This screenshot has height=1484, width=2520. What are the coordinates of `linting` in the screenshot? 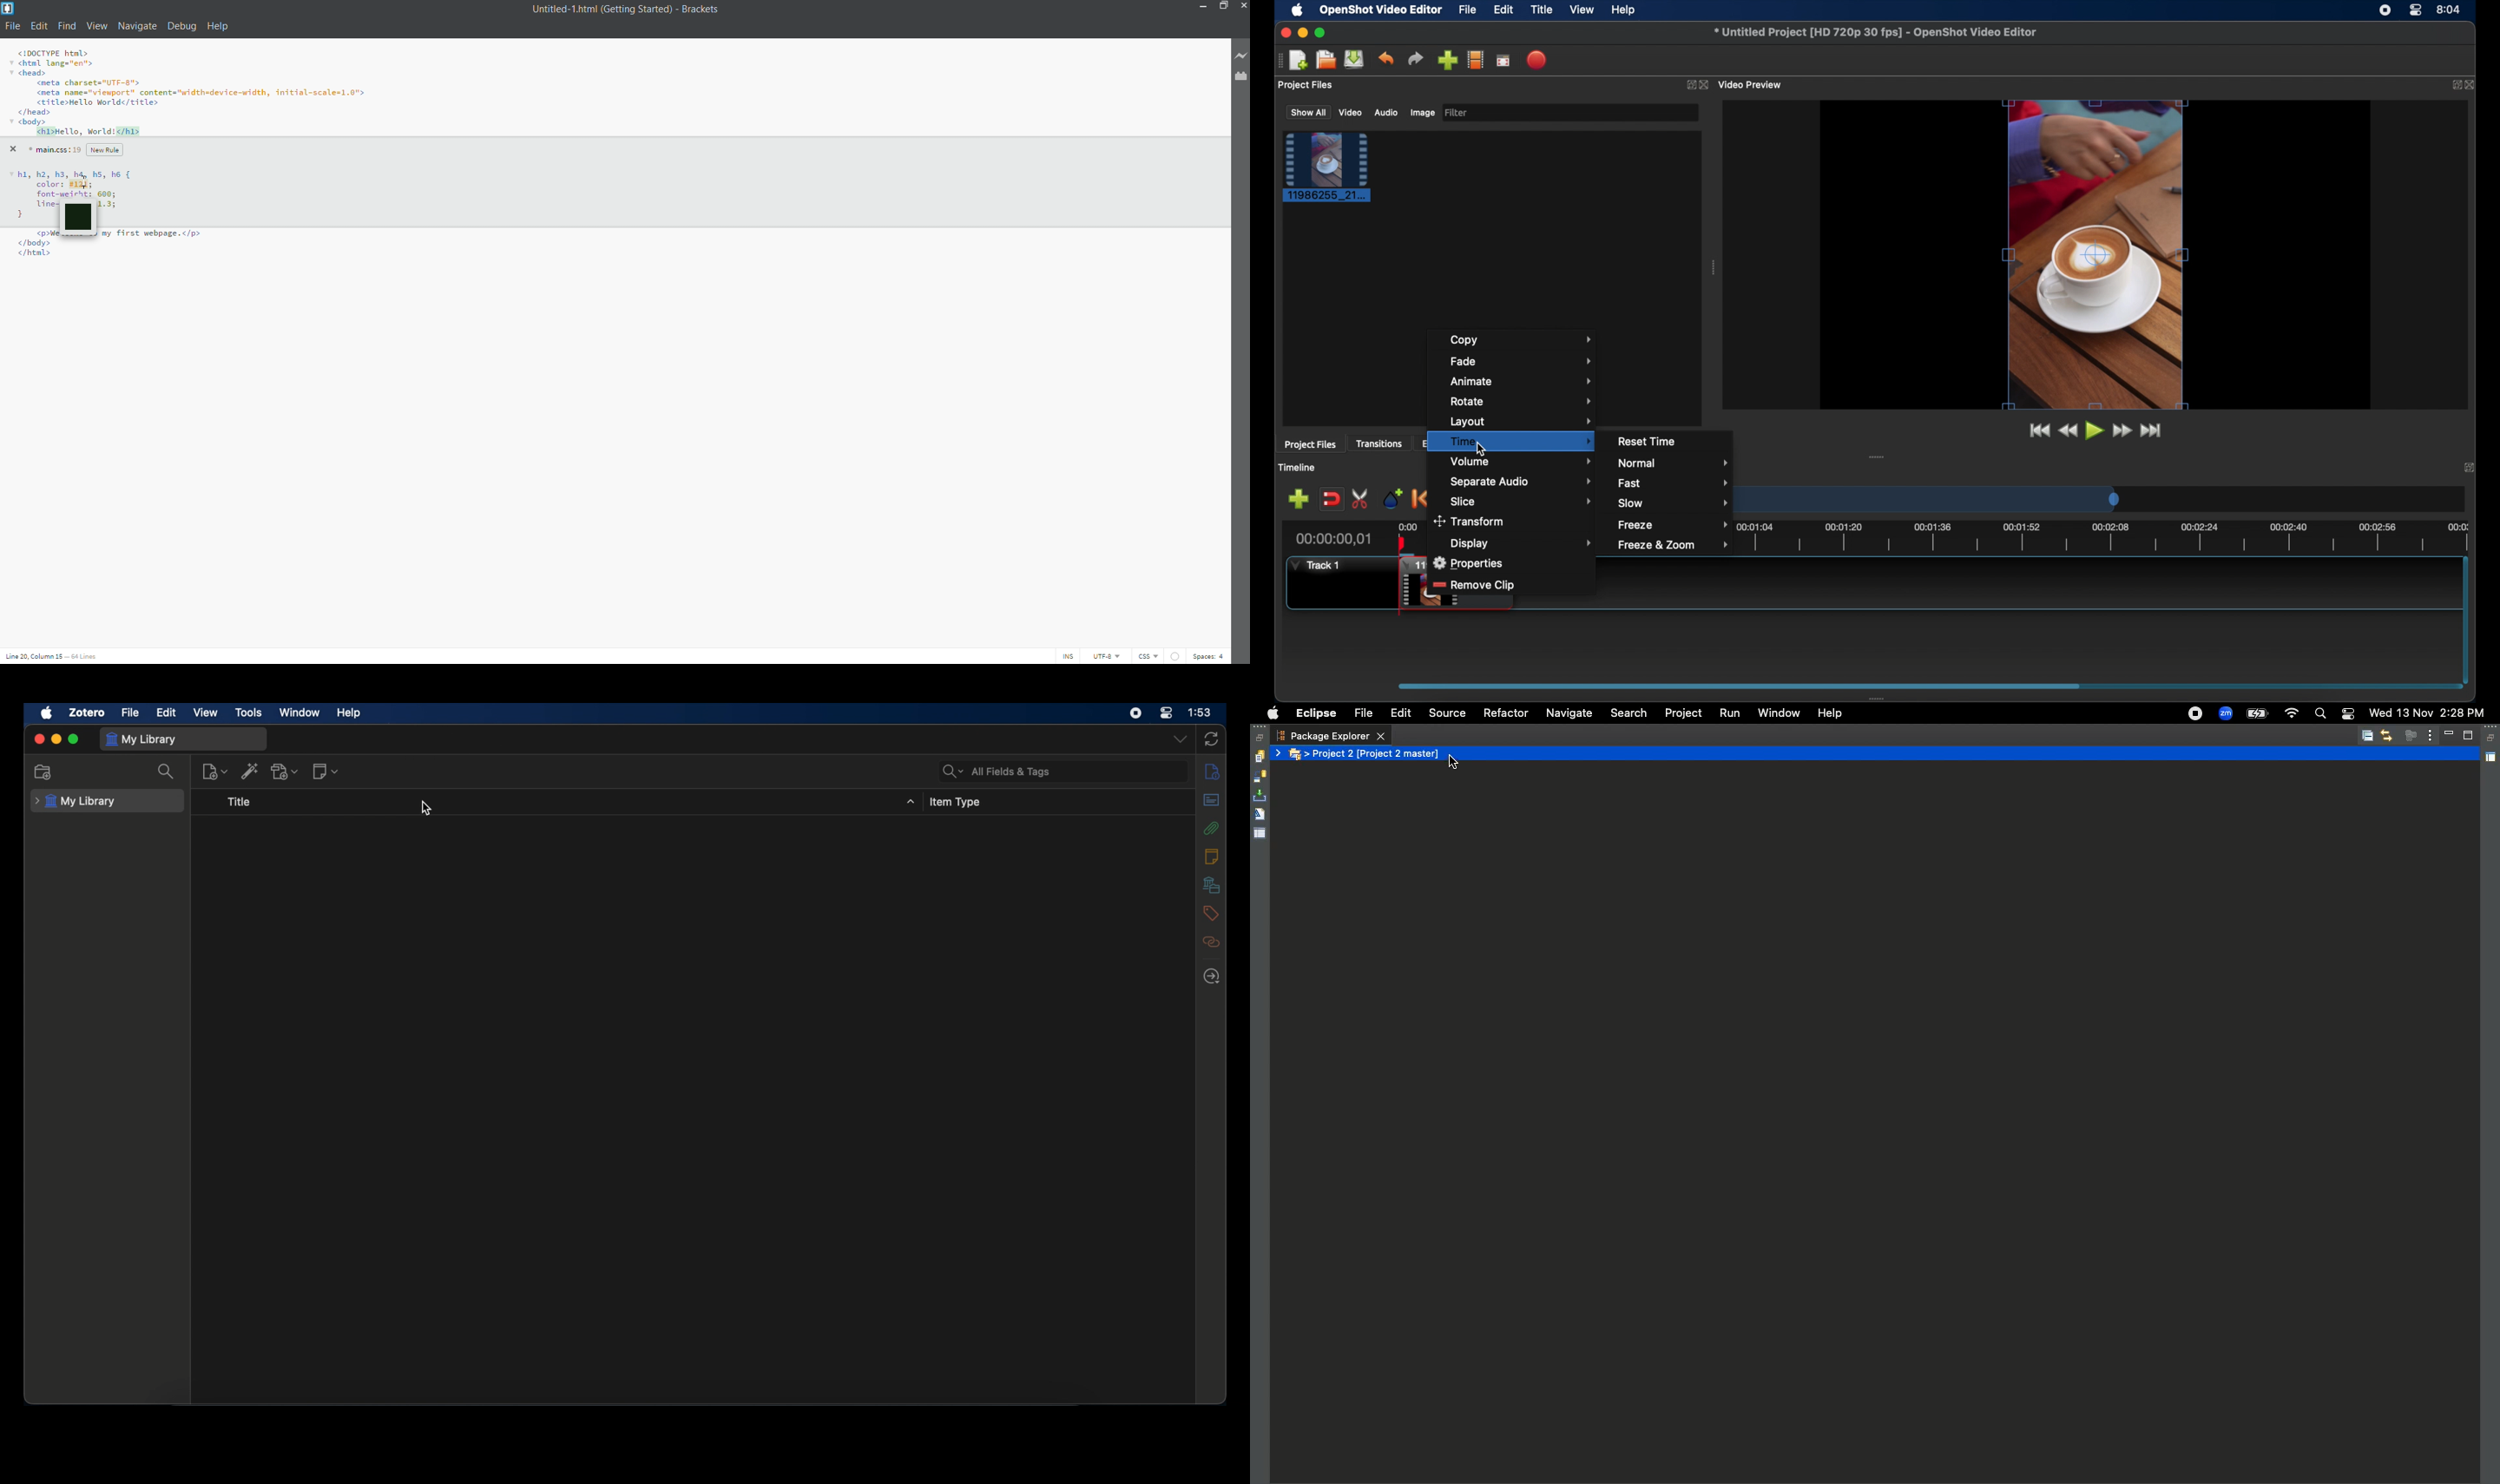 It's located at (1173, 654).